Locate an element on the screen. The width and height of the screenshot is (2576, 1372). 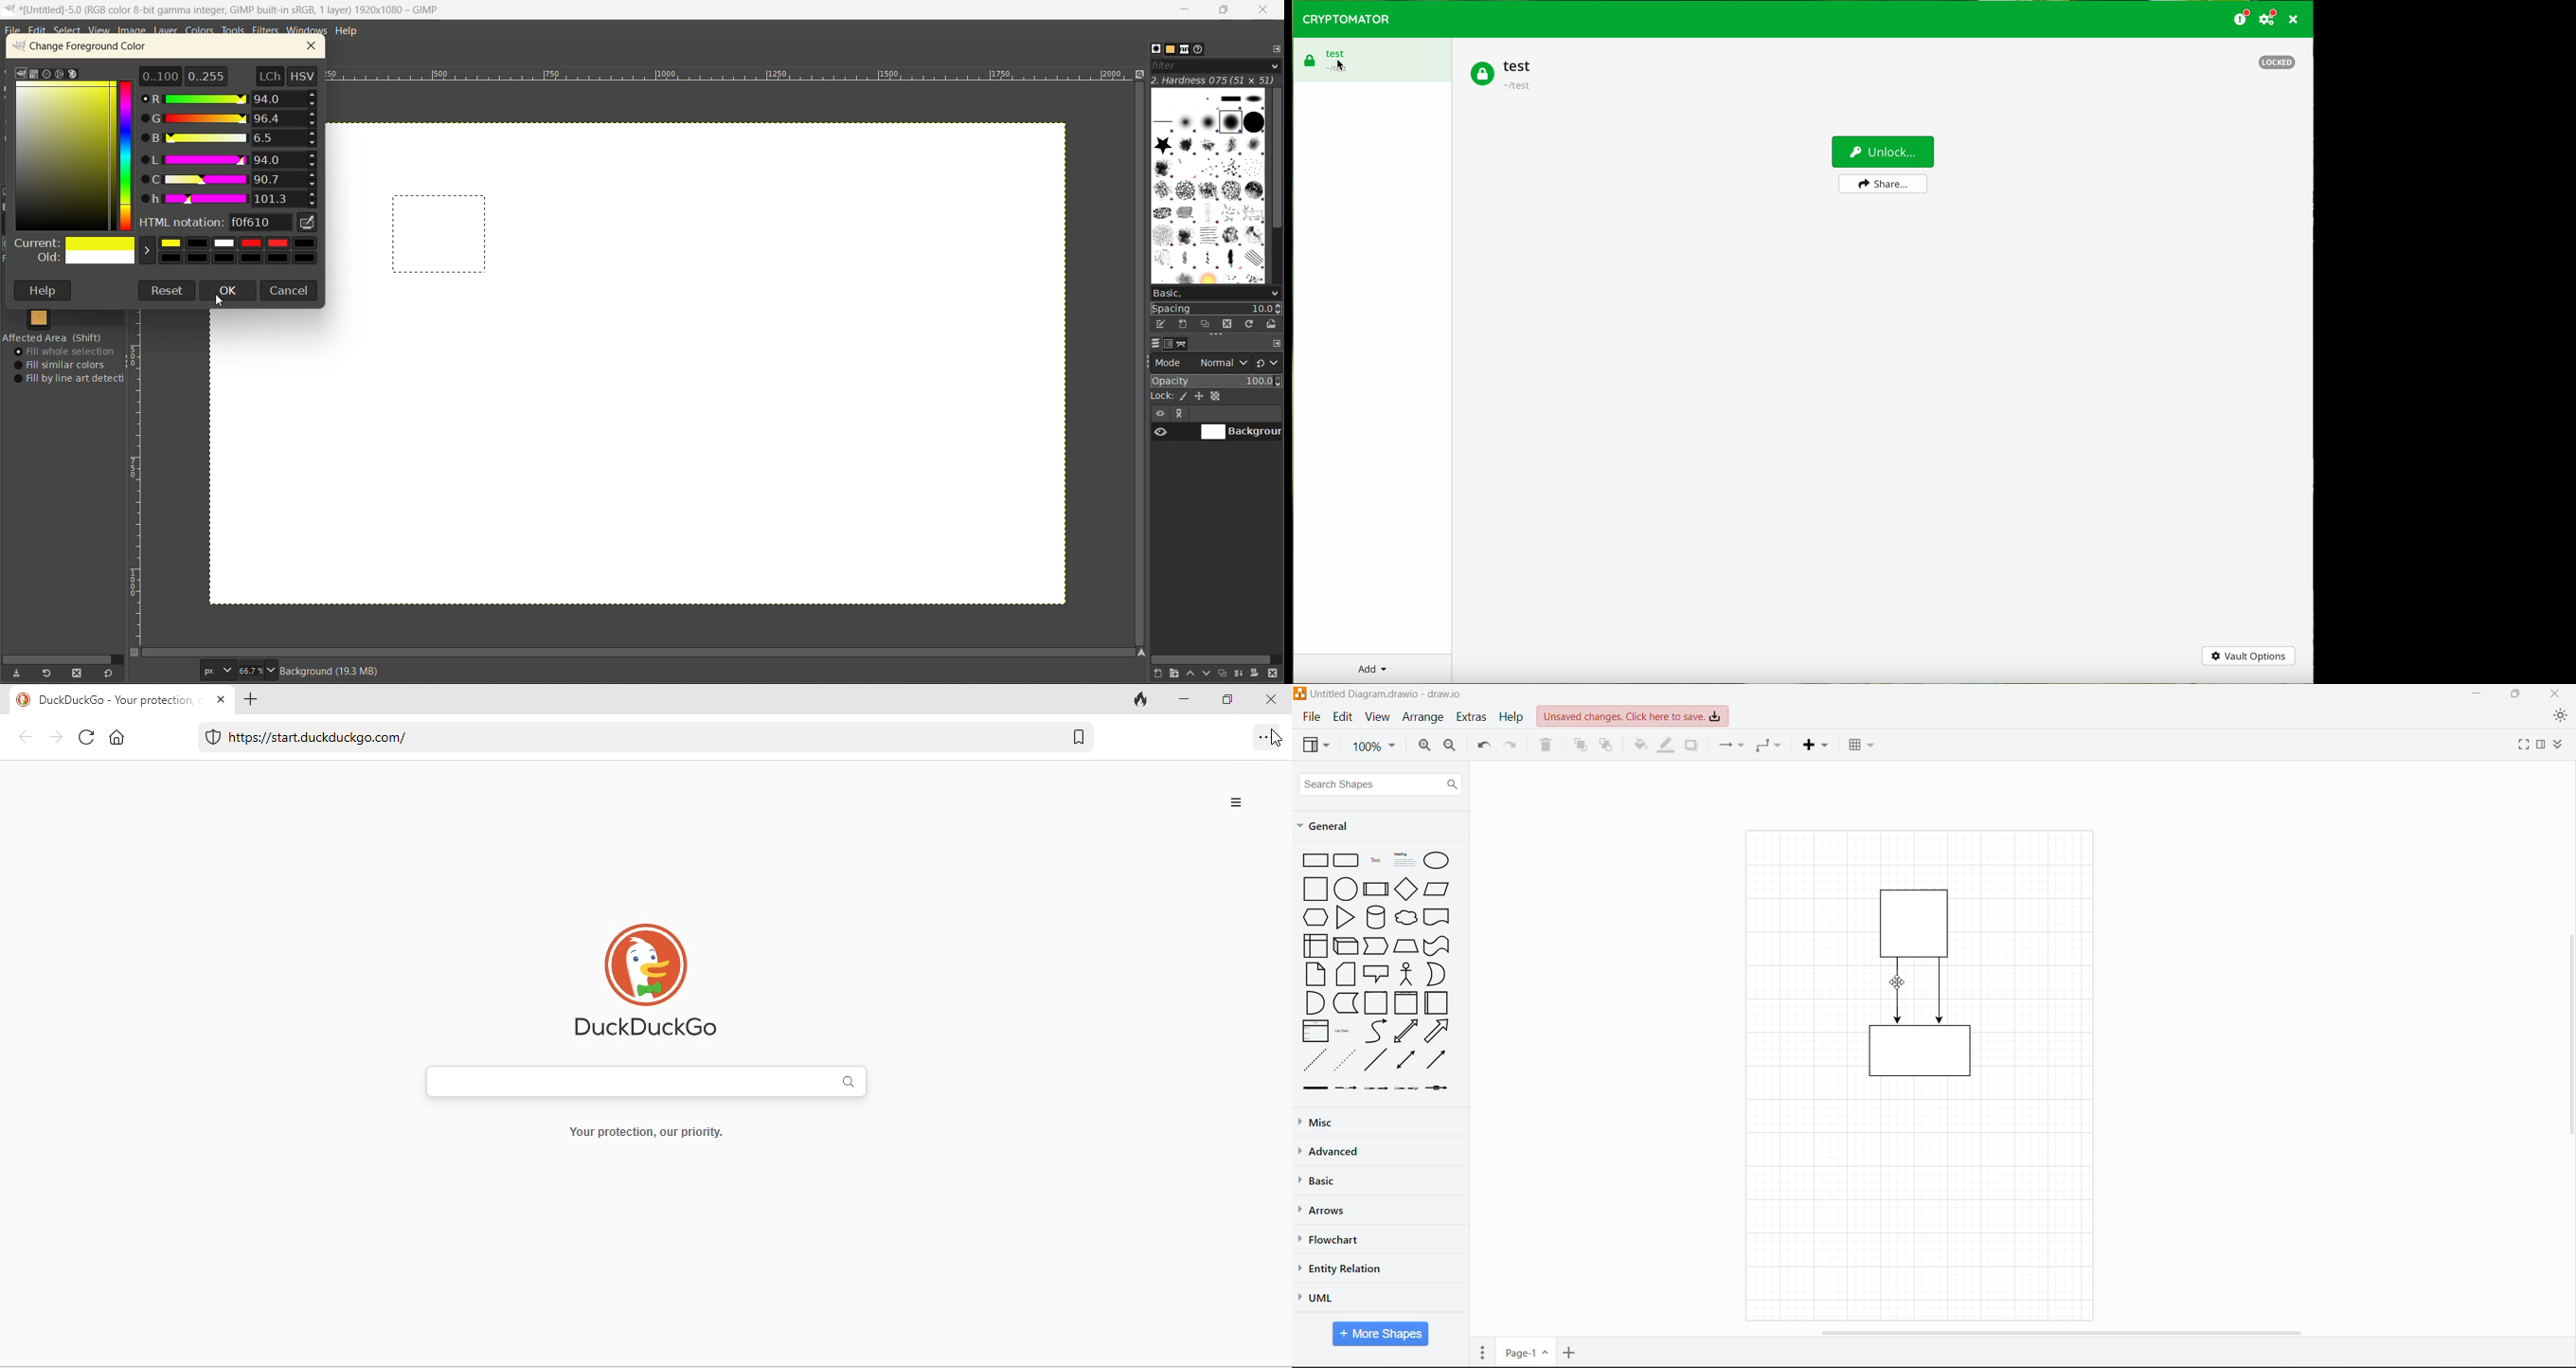
Misc is located at coordinates (1346, 1122).